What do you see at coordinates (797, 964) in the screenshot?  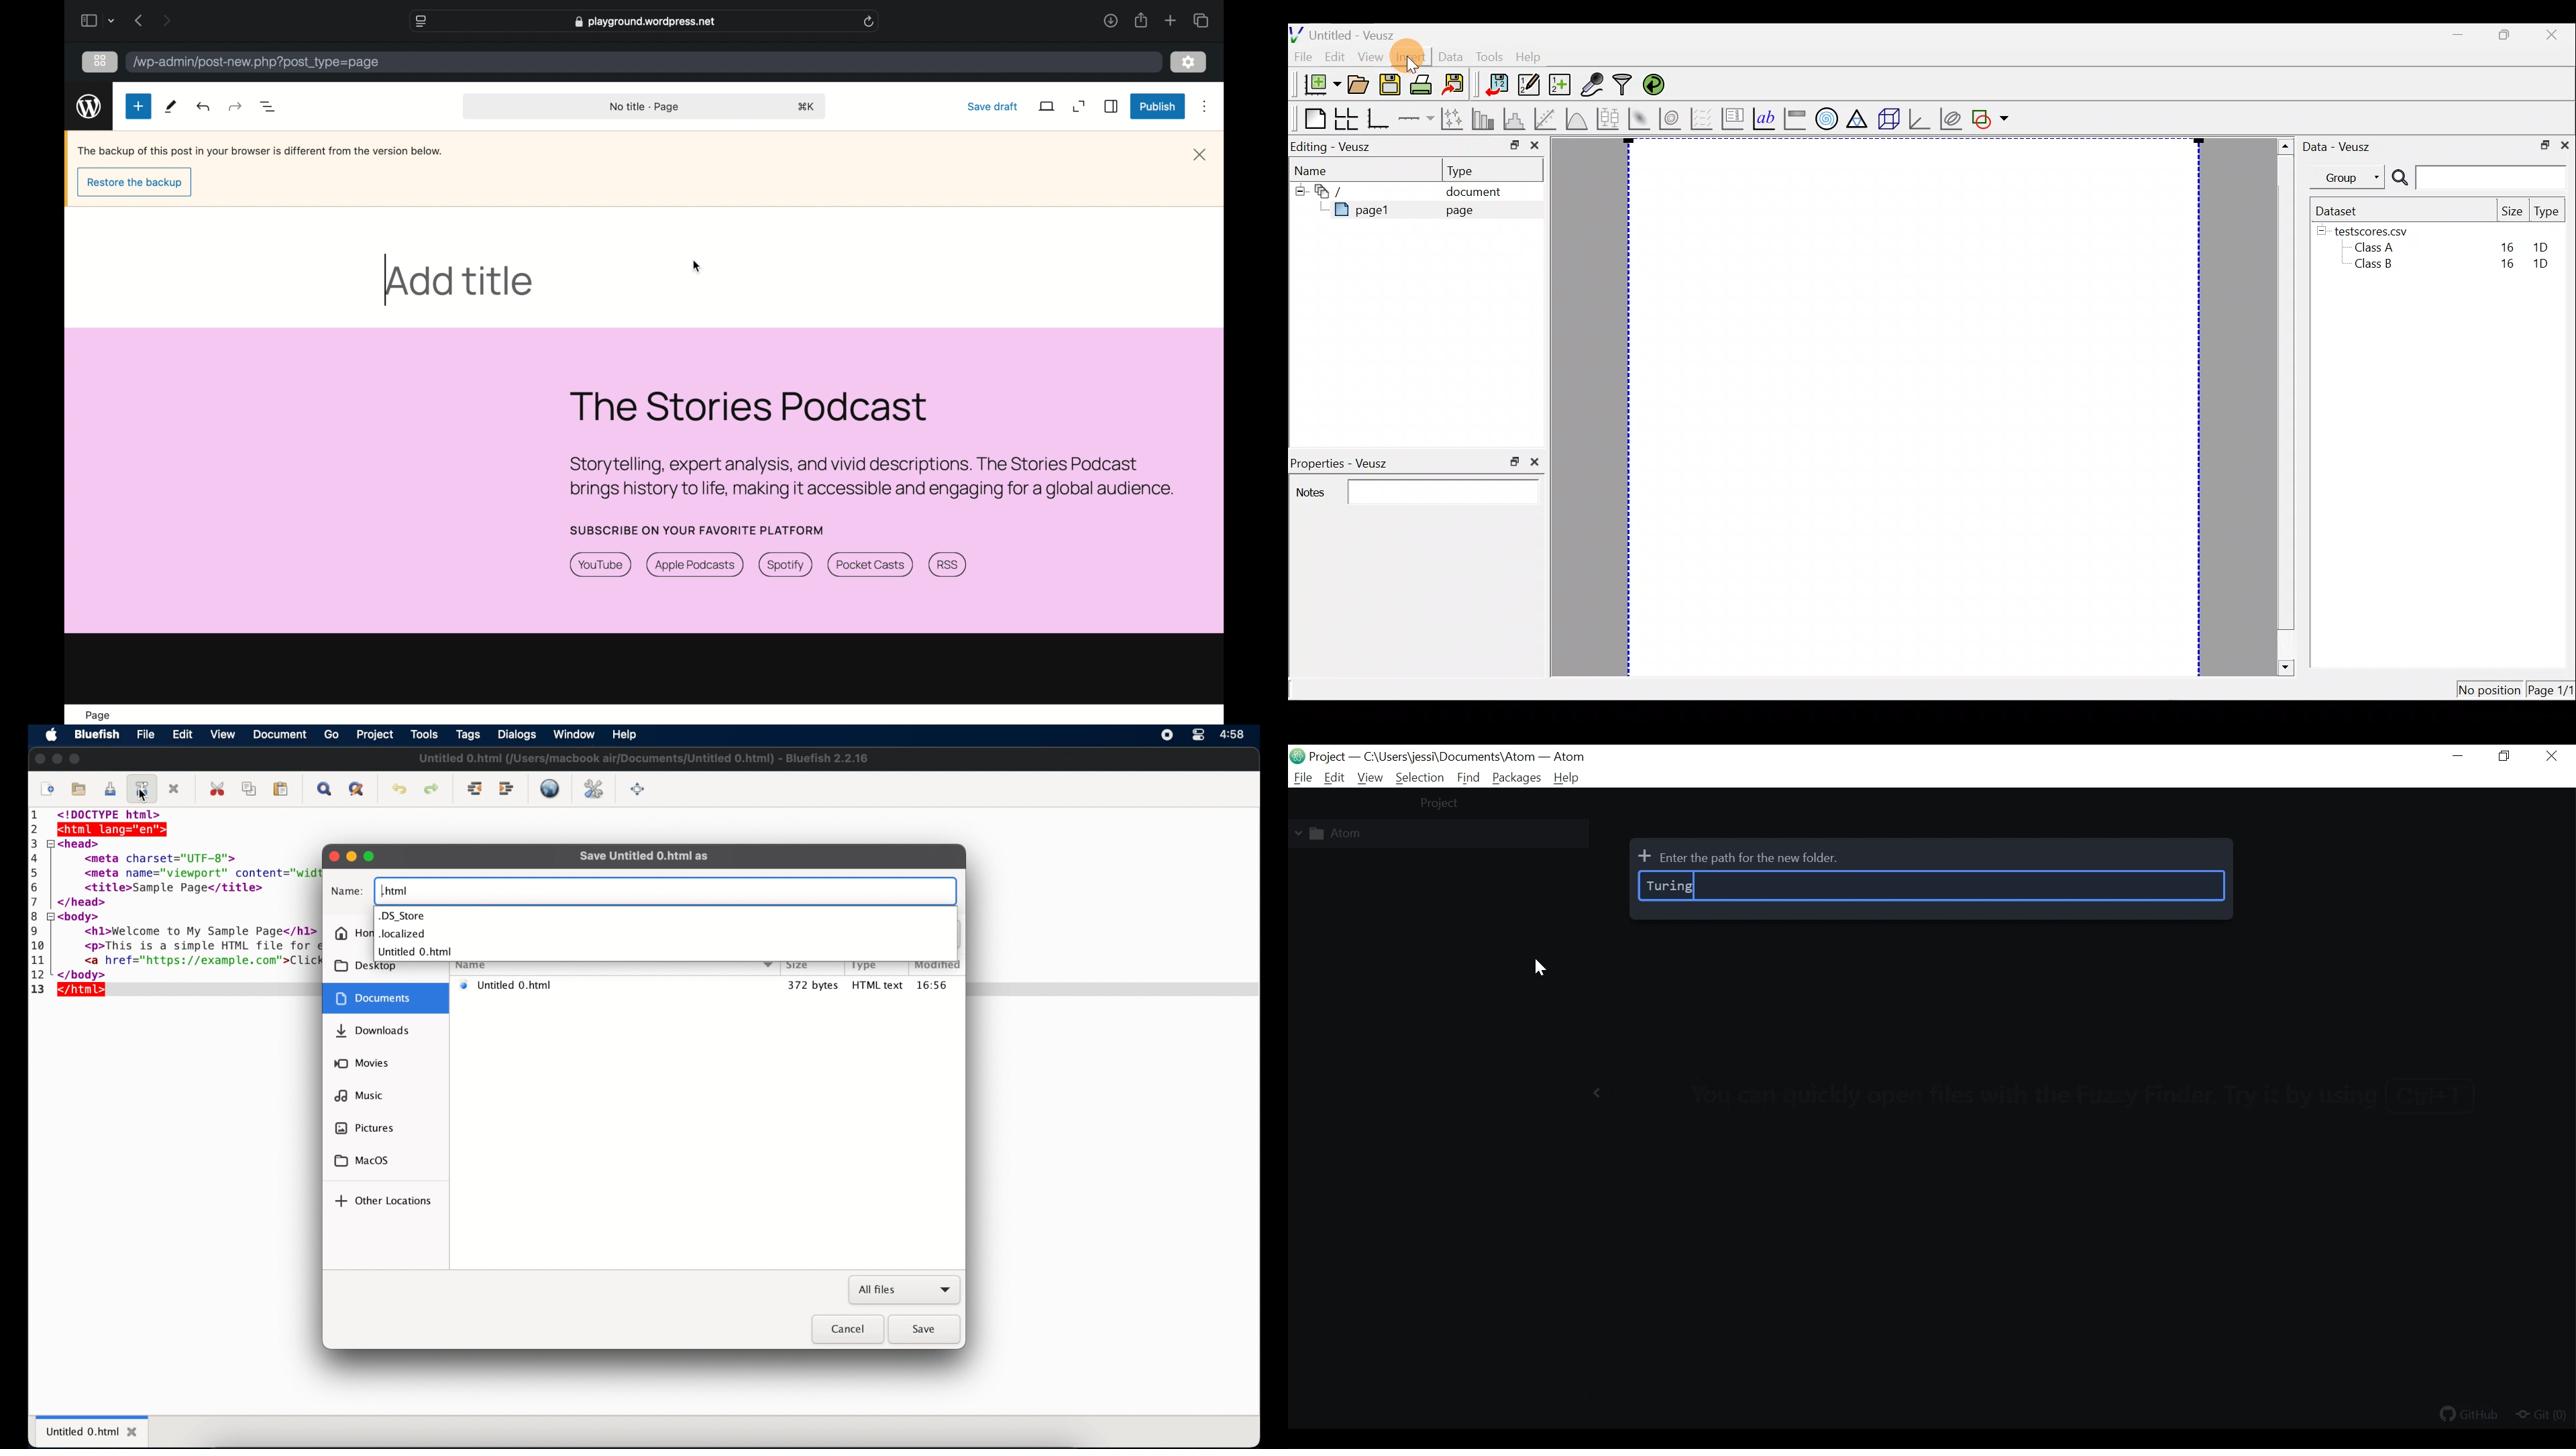 I see `size` at bounding box center [797, 964].